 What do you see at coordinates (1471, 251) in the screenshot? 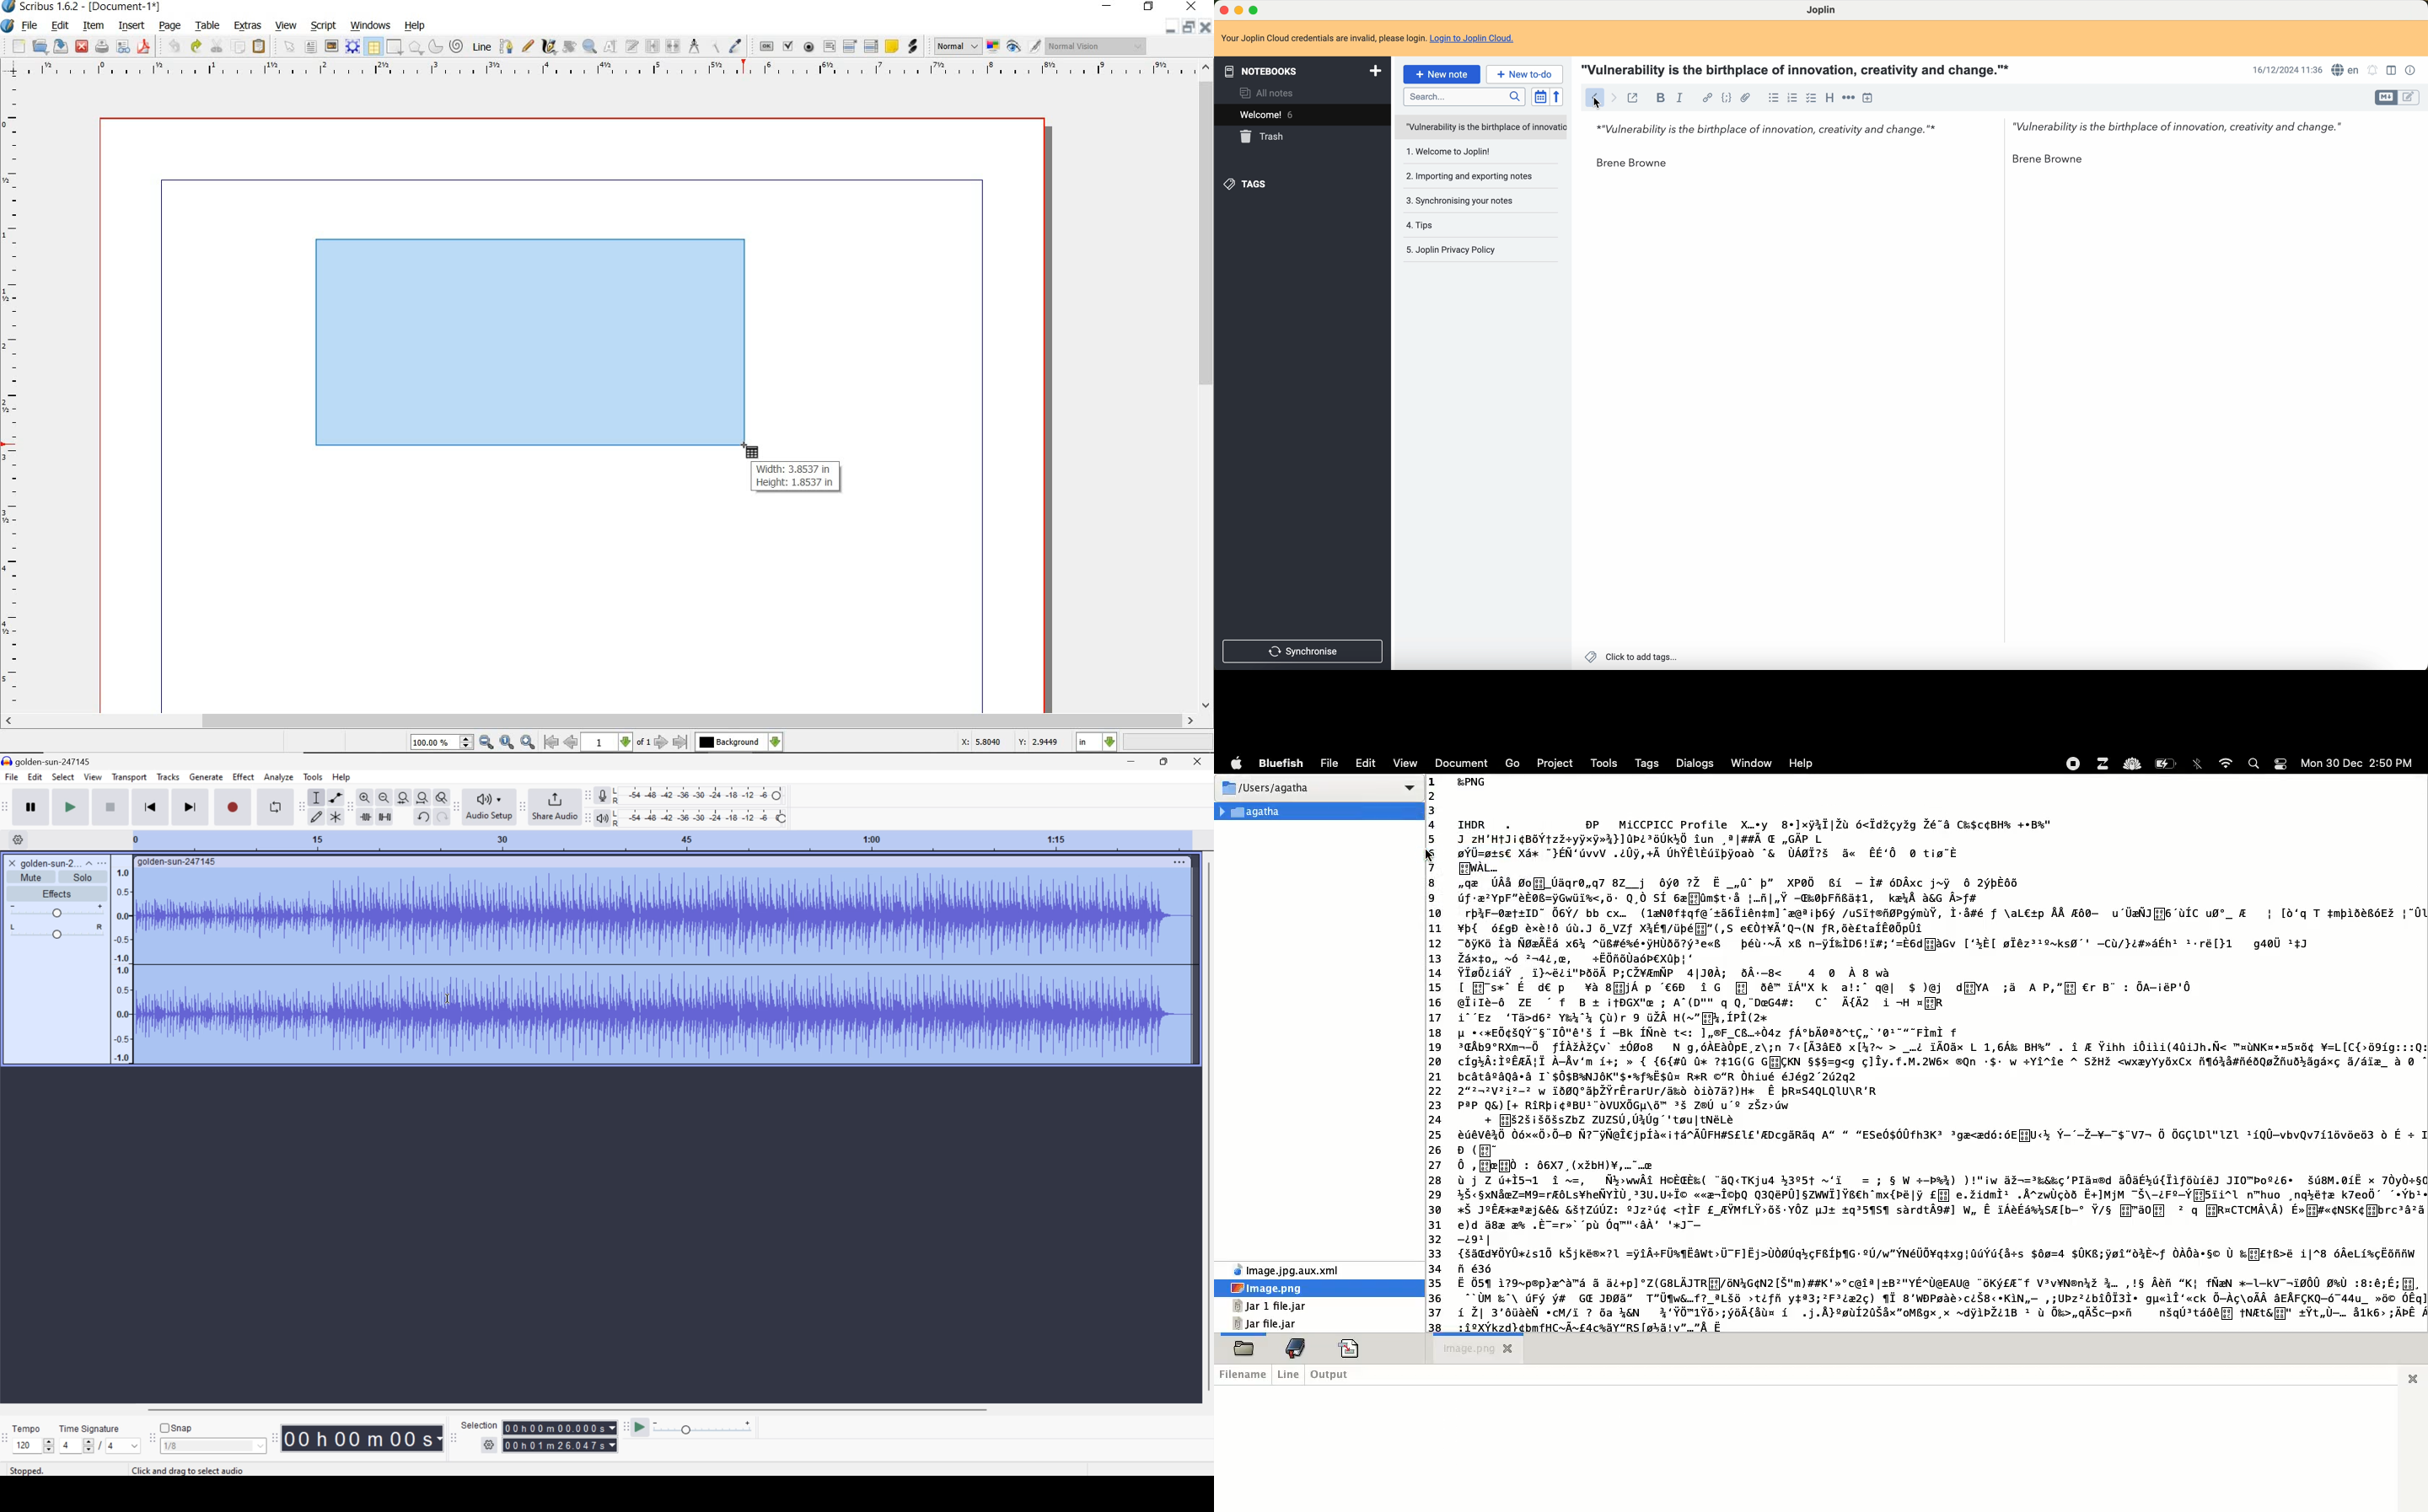
I see `Joplin privacy policy` at bounding box center [1471, 251].